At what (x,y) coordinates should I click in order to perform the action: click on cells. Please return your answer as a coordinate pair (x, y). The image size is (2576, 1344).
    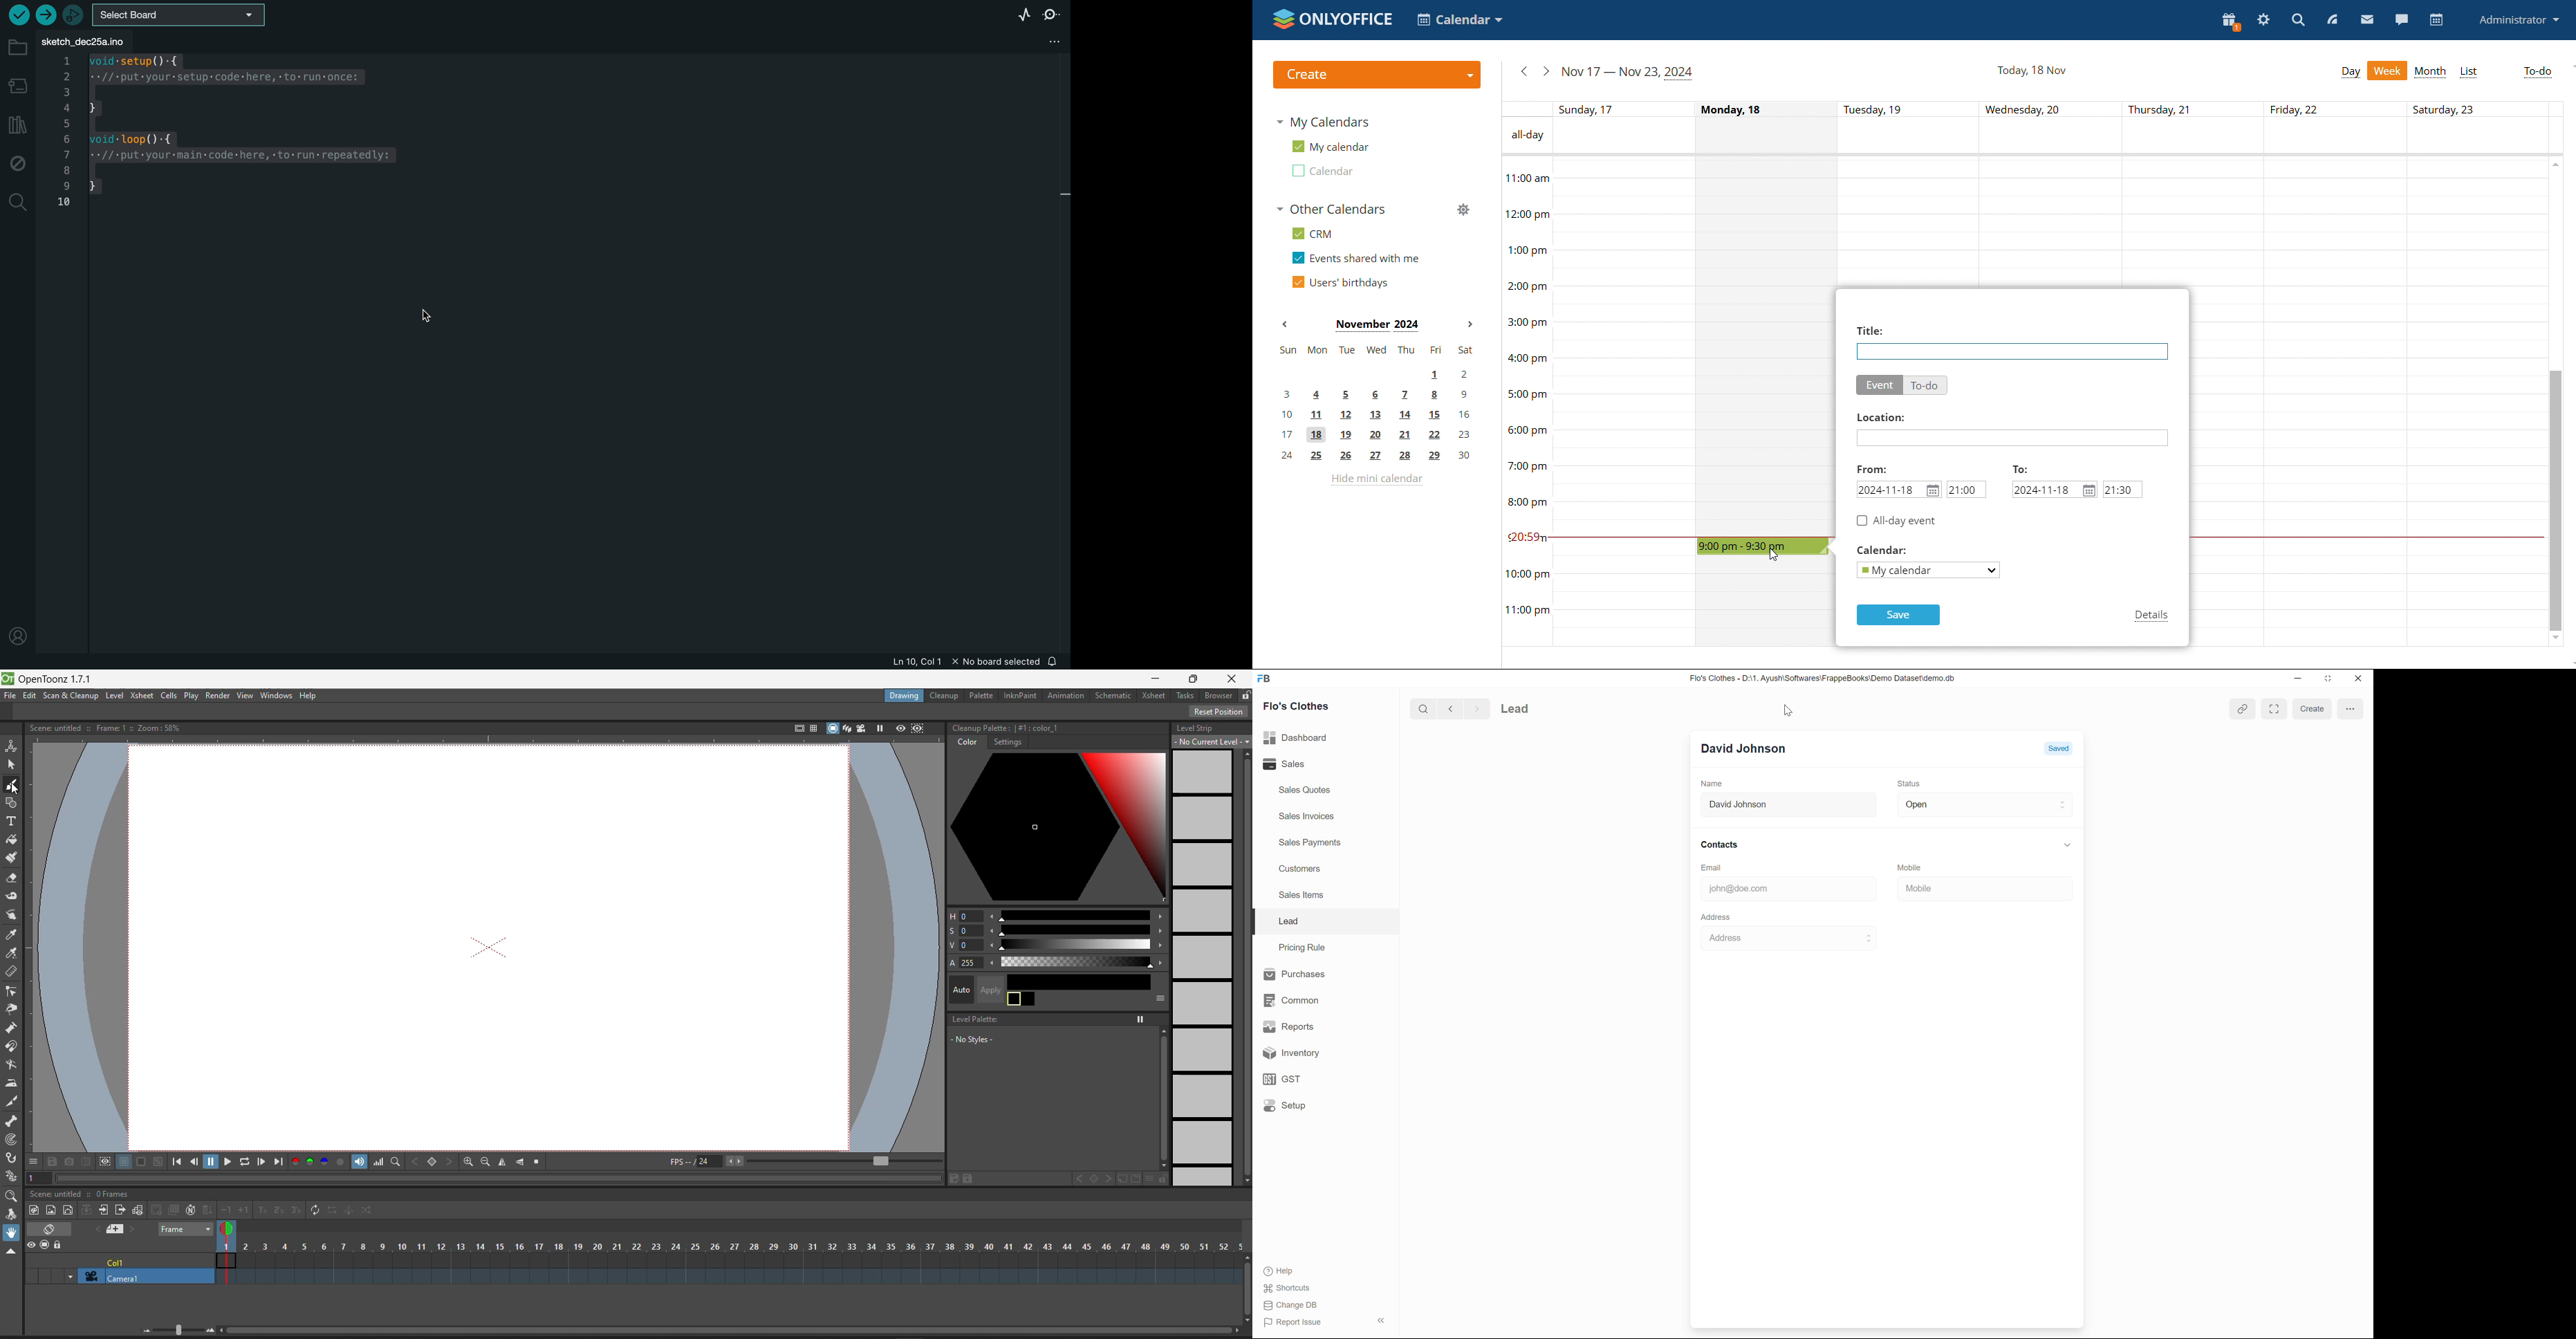
    Looking at the image, I should click on (169, 696).